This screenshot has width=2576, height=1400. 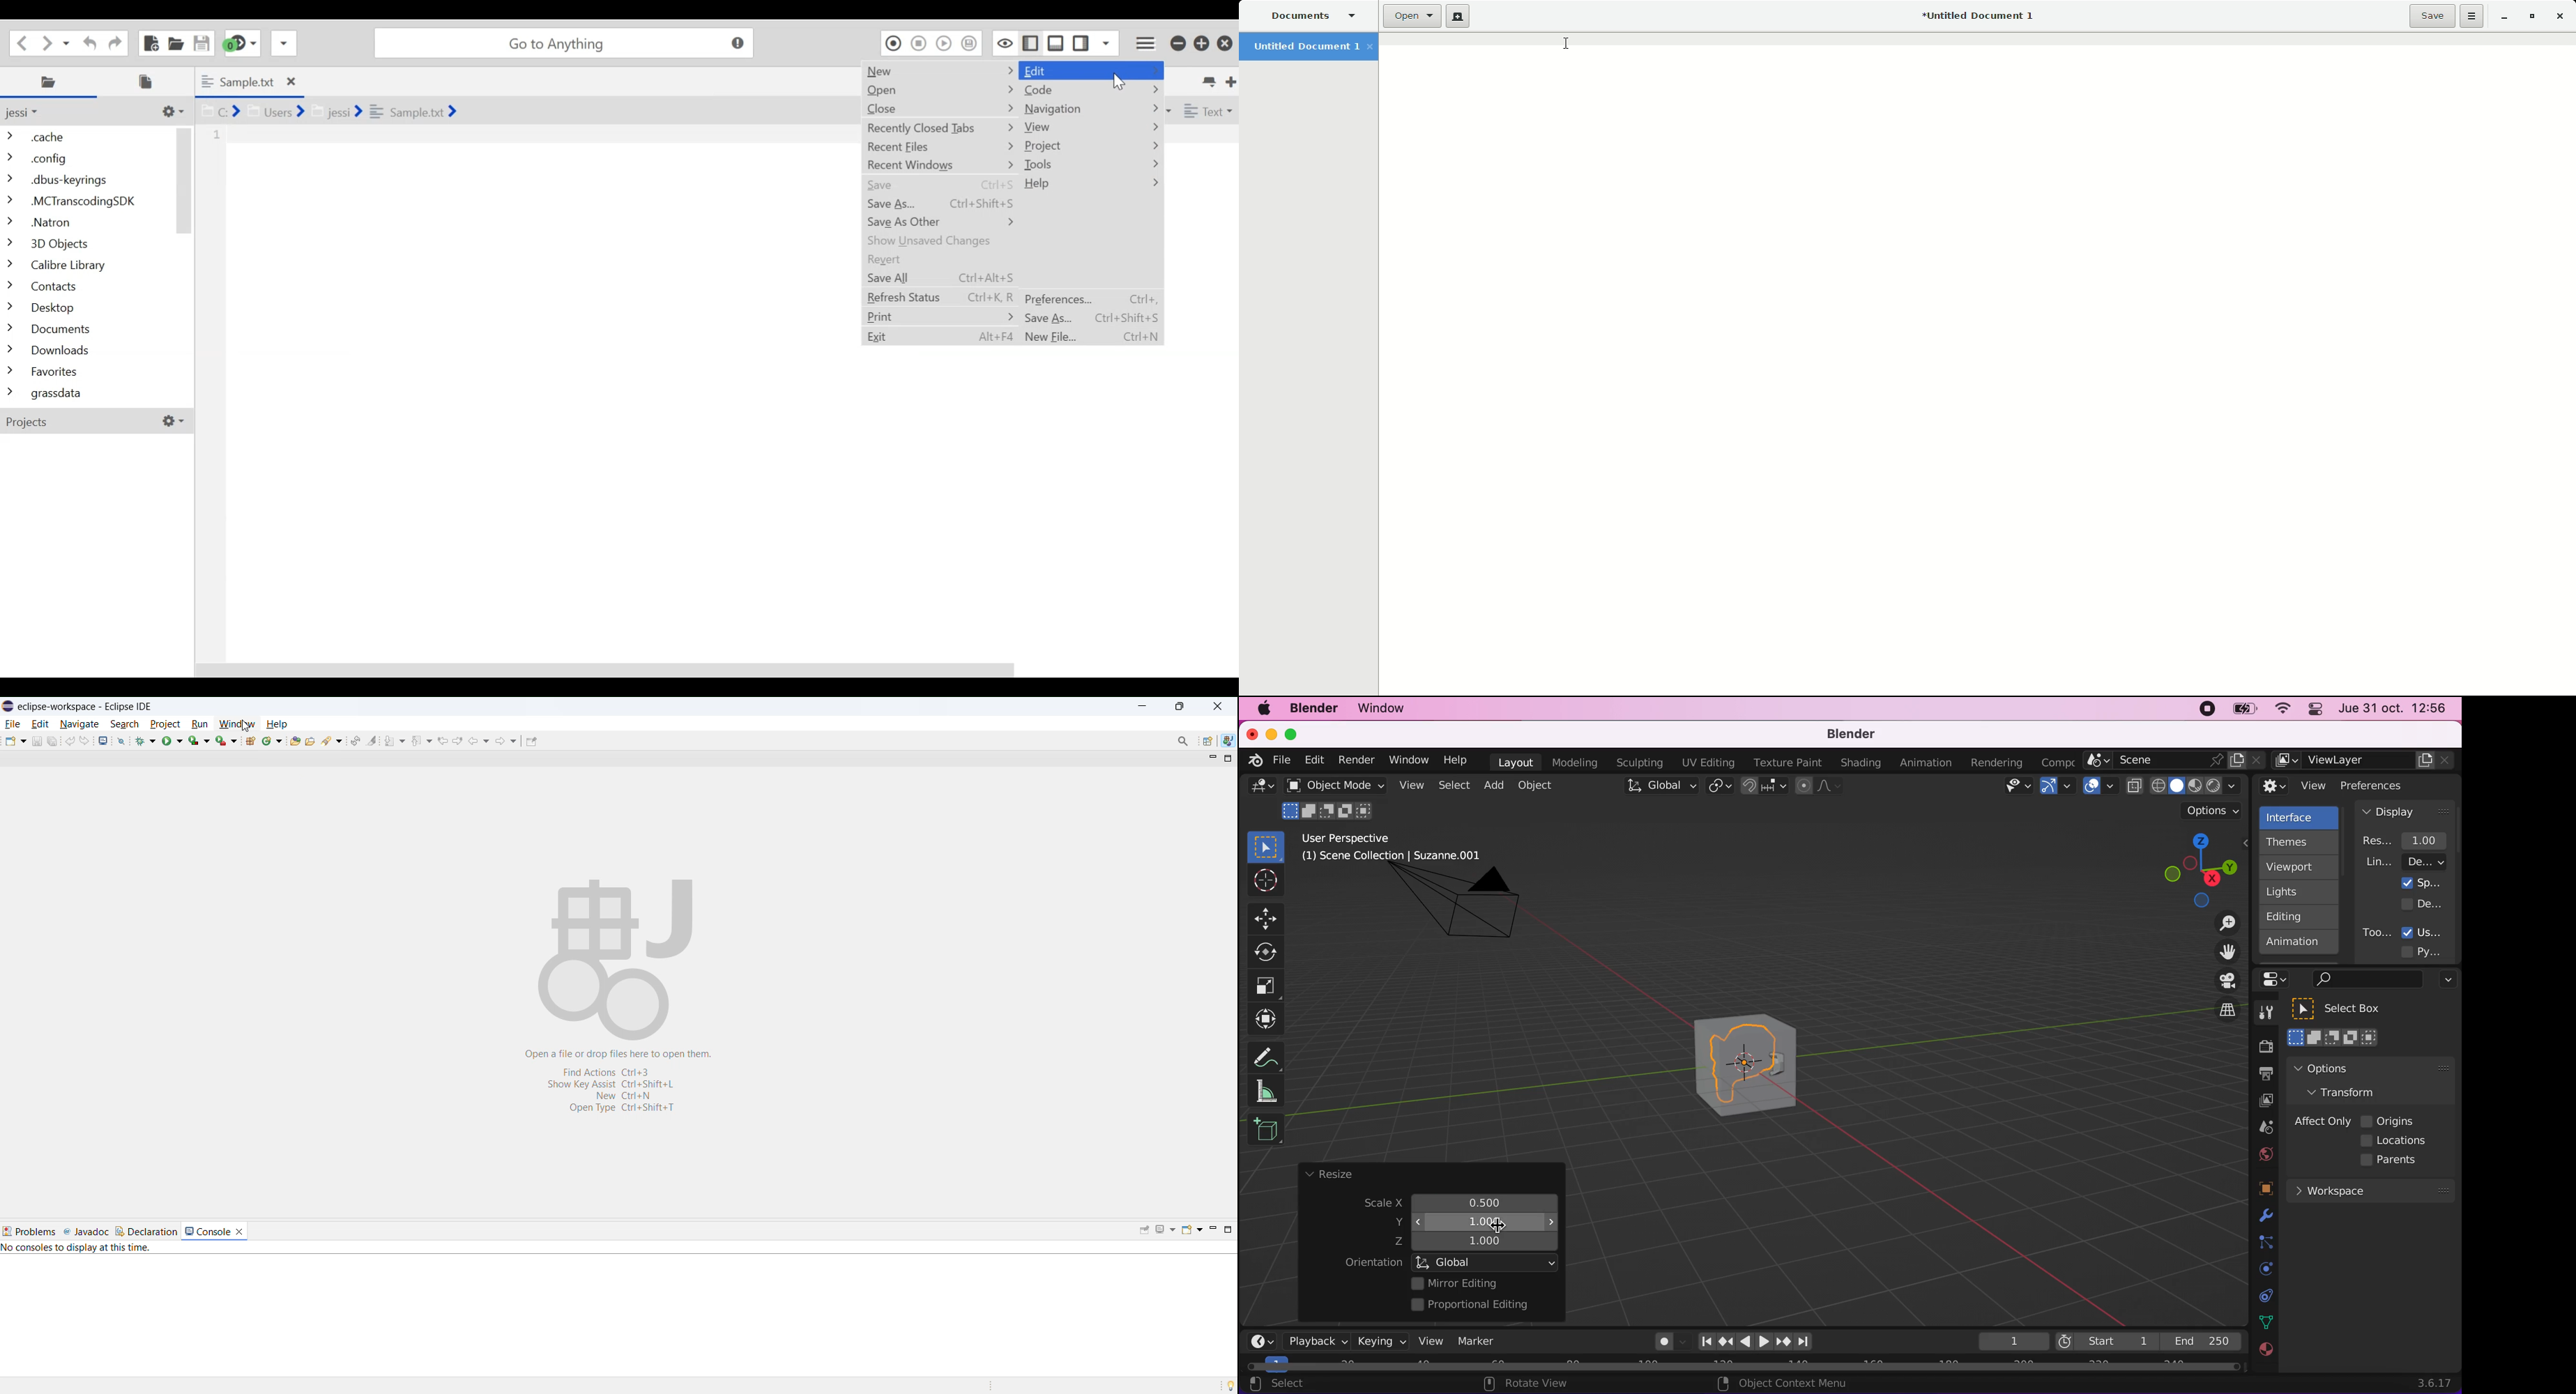 I want to click on Recently Closed File, so click(x=939, y=128).